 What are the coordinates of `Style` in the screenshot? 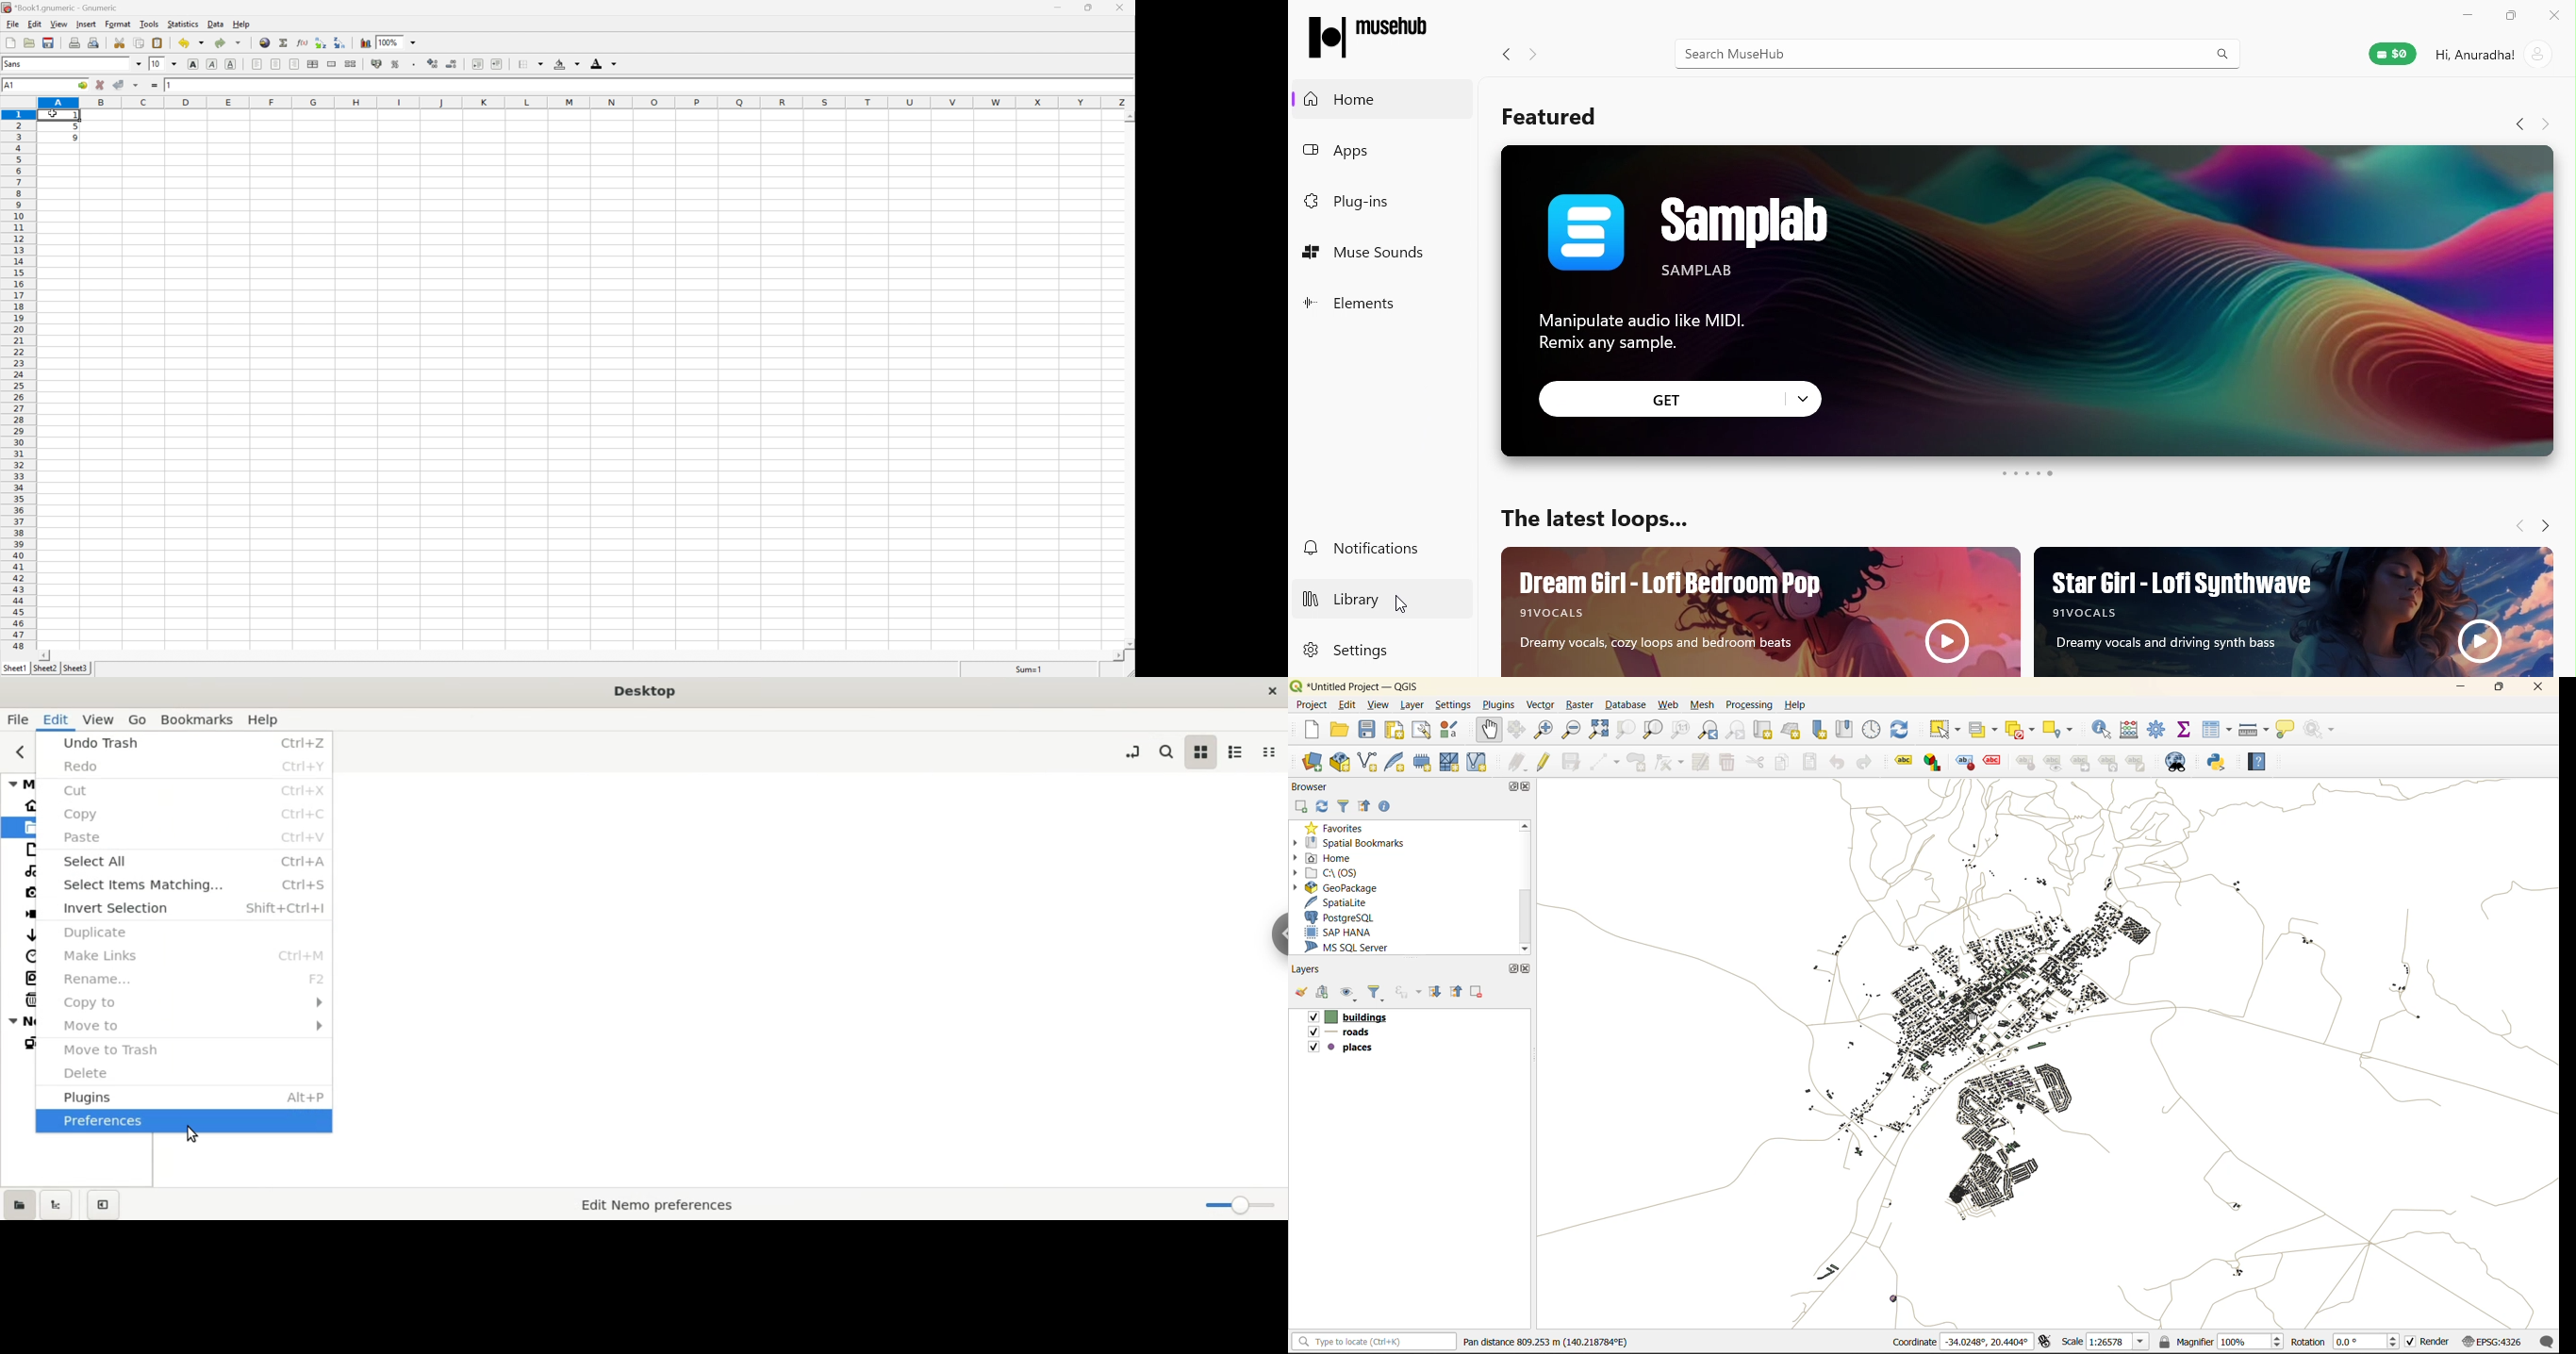 It's located at (1965, 762).